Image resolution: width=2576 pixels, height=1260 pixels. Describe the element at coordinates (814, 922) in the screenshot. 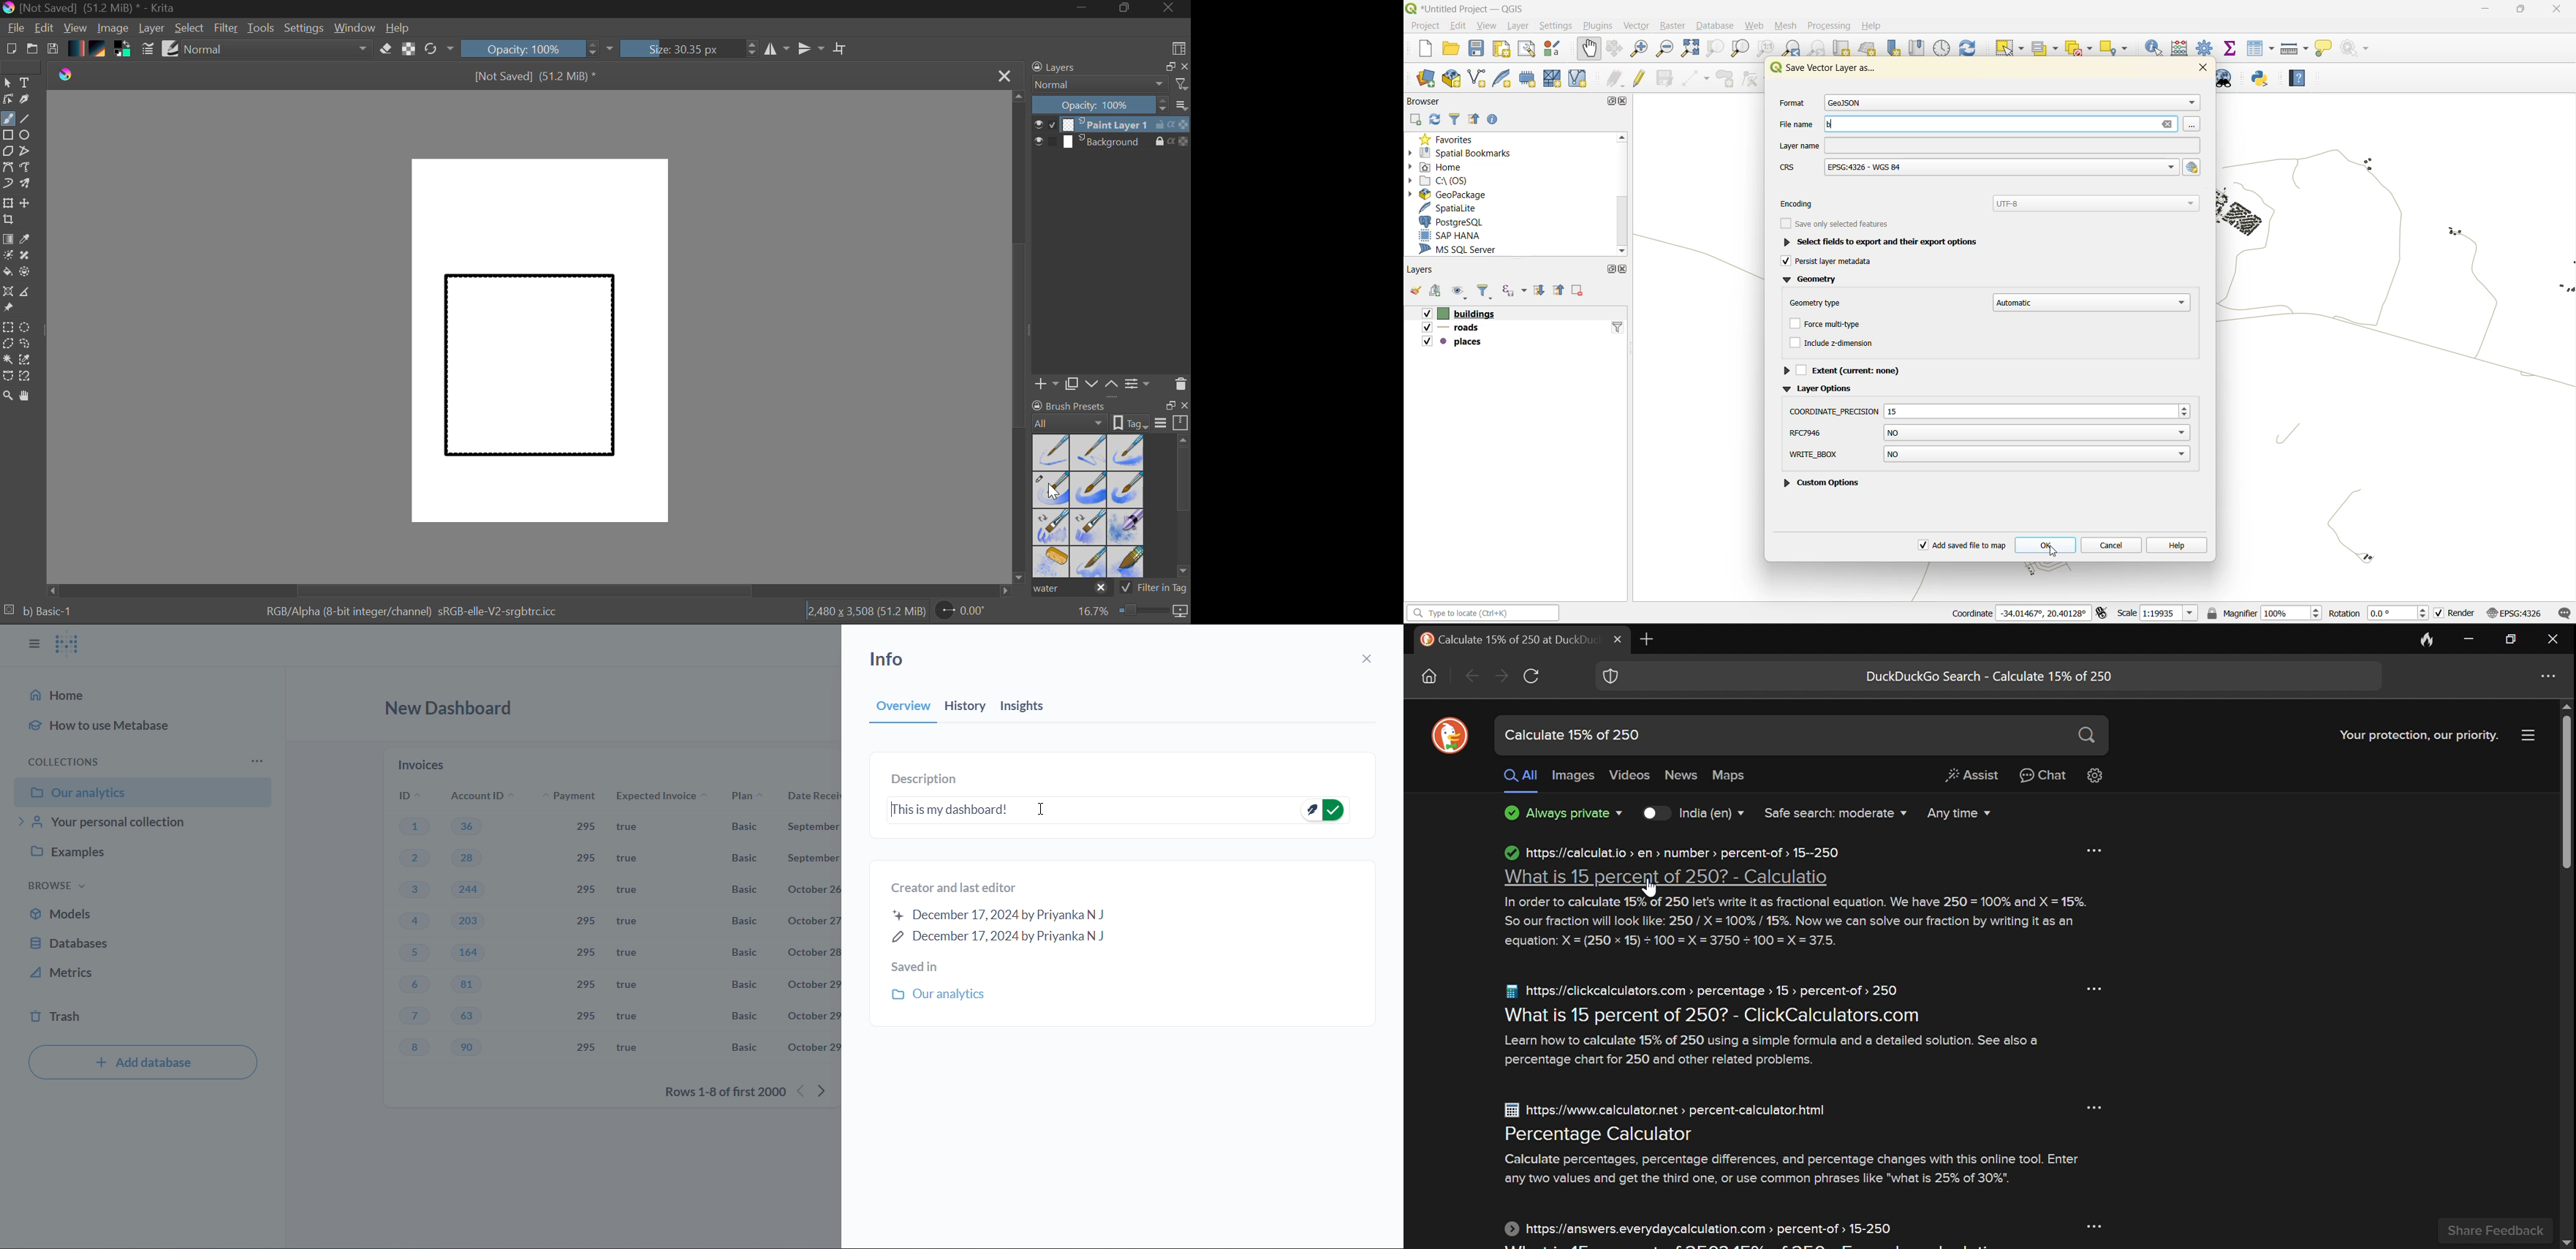

I see `october 27` at that location.